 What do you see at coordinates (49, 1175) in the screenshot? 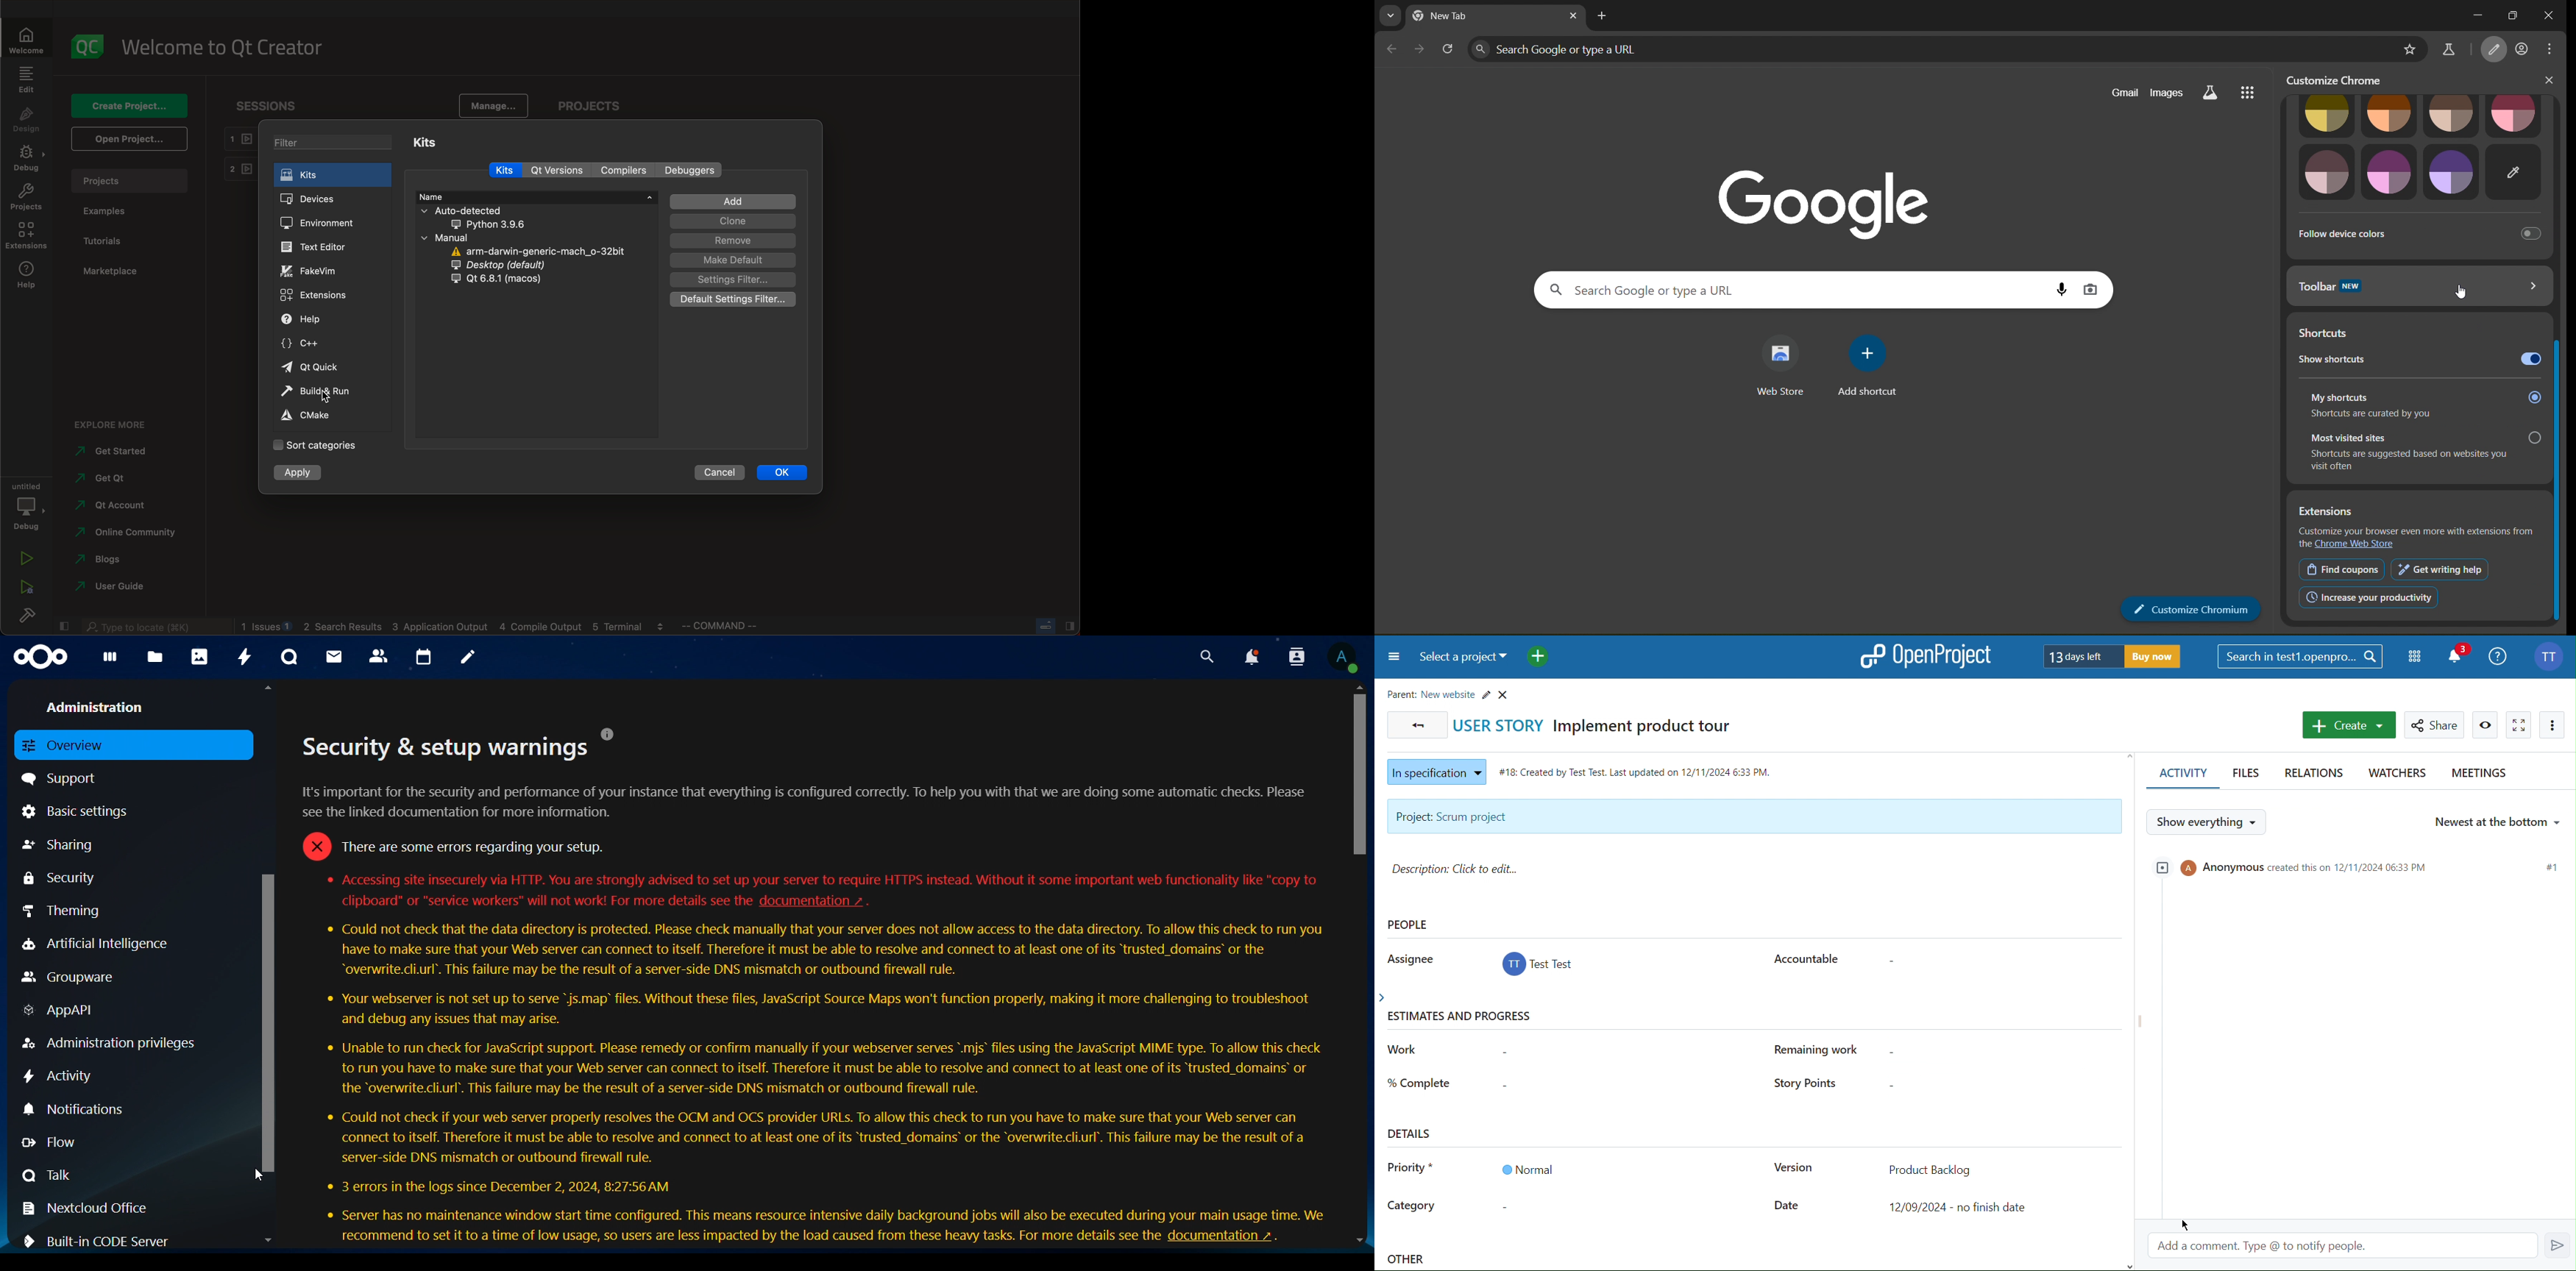
I see `talk` at bounding box center [49, 1175].